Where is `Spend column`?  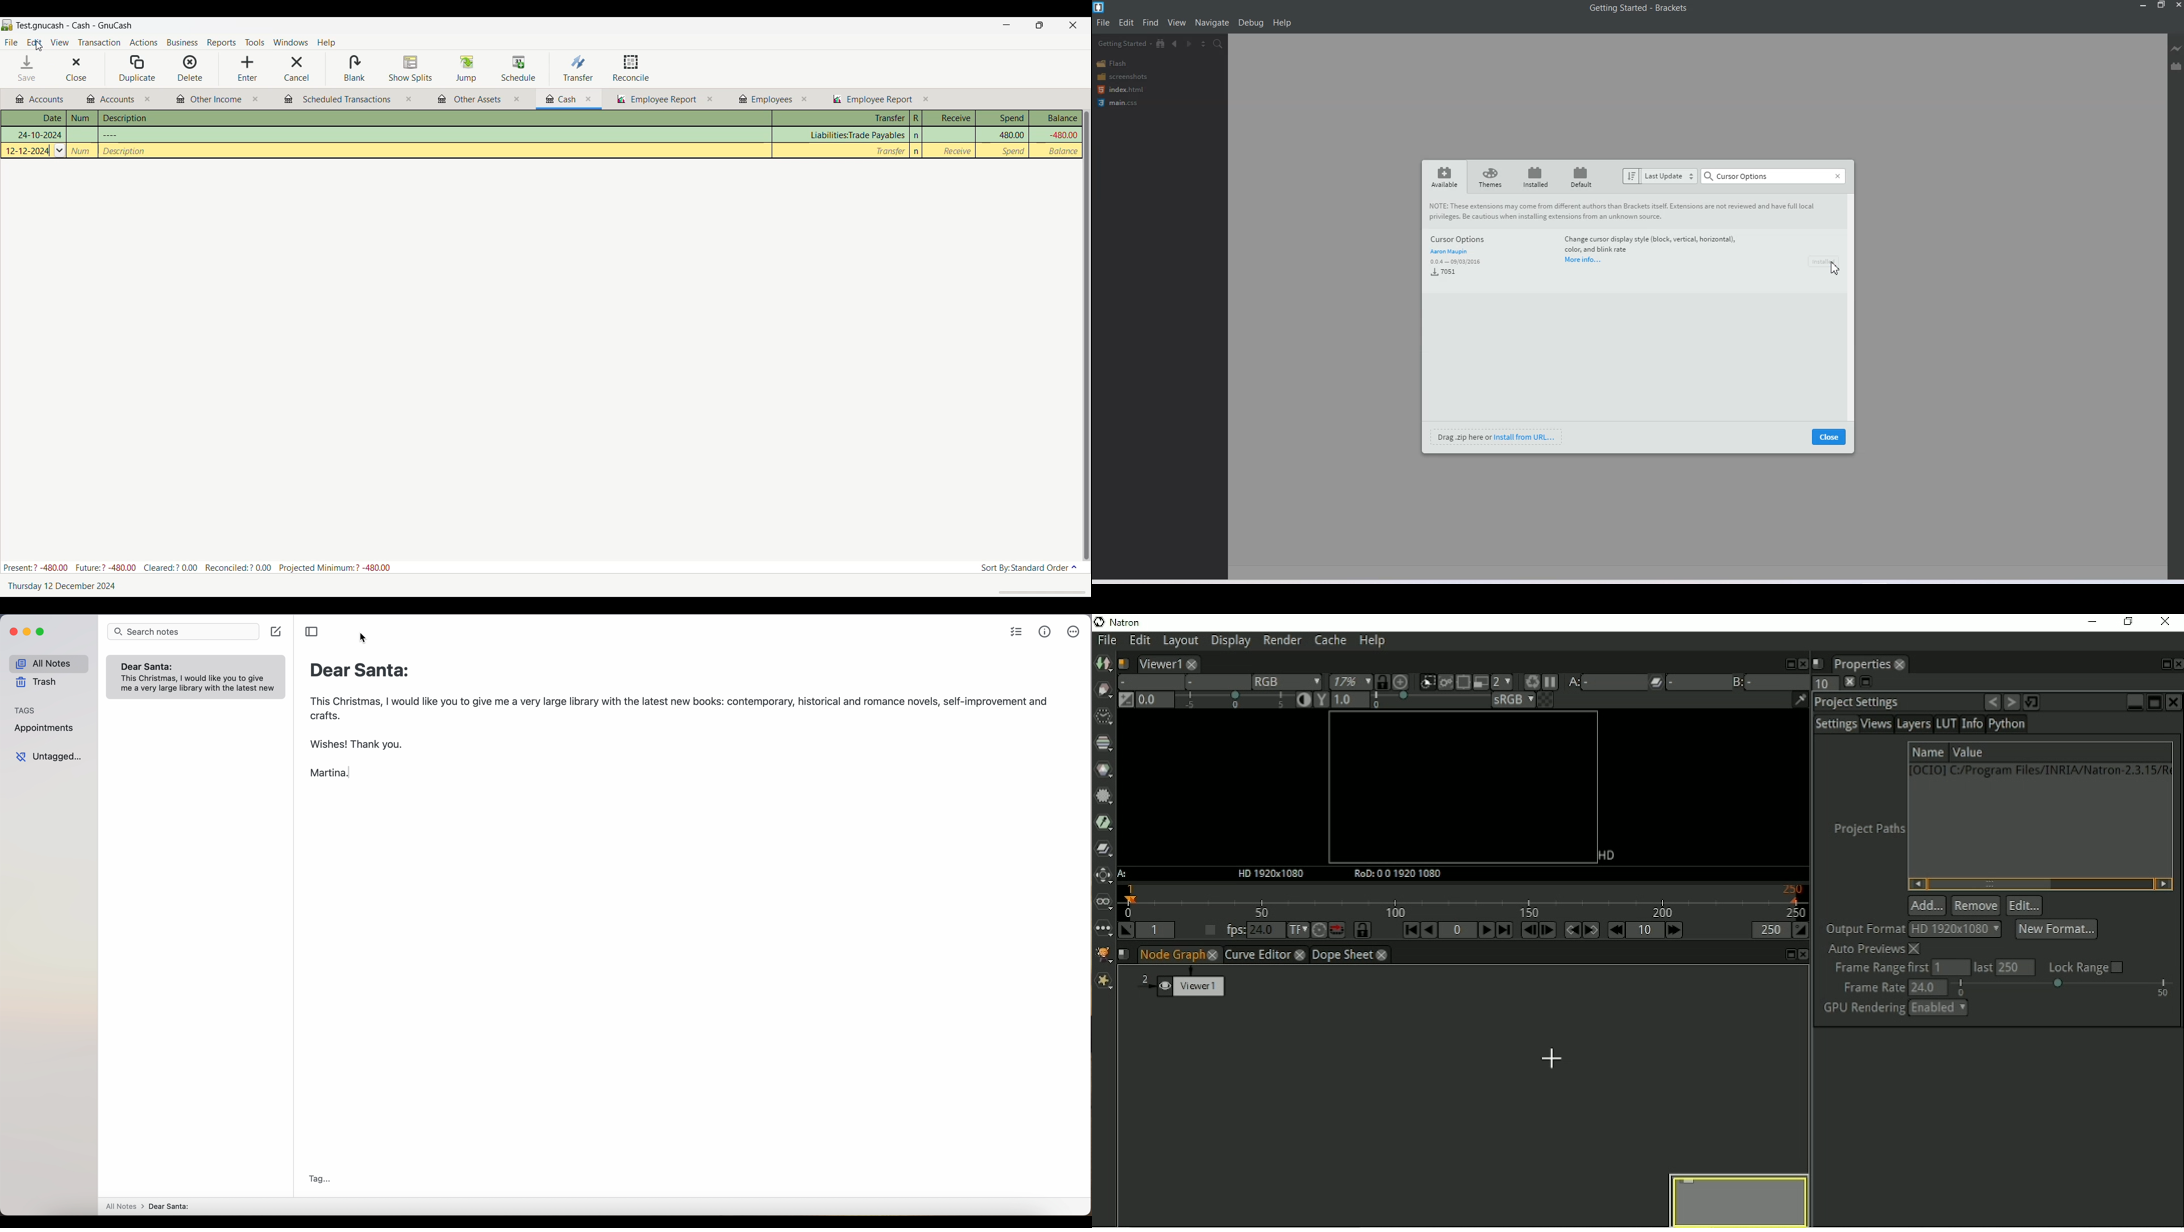
Spend column is located at coordinates (1011, 134).